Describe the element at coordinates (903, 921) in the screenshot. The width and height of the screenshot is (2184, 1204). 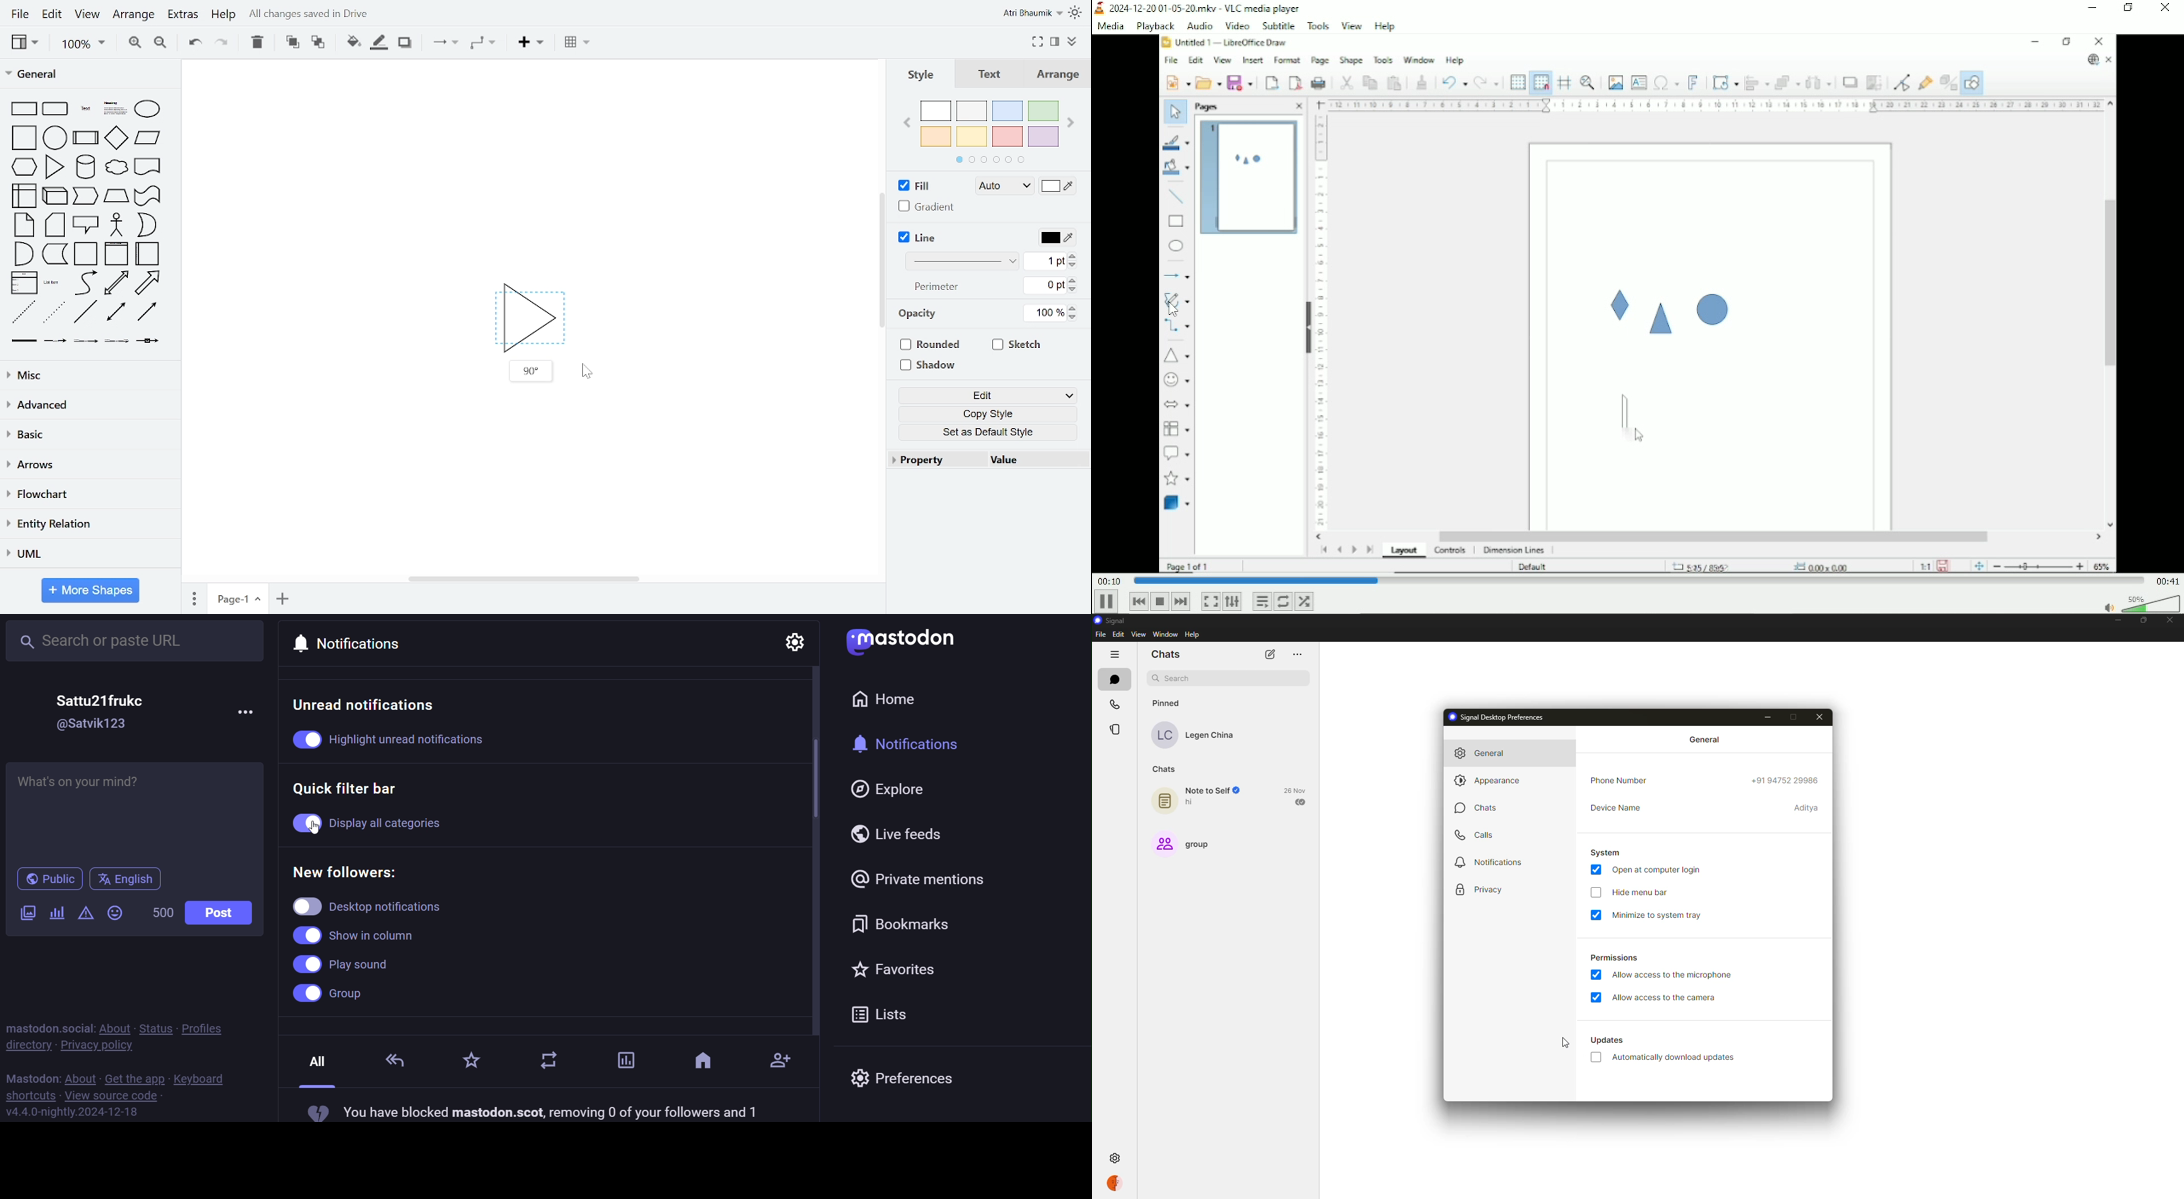
I see `bookmark` at that location.